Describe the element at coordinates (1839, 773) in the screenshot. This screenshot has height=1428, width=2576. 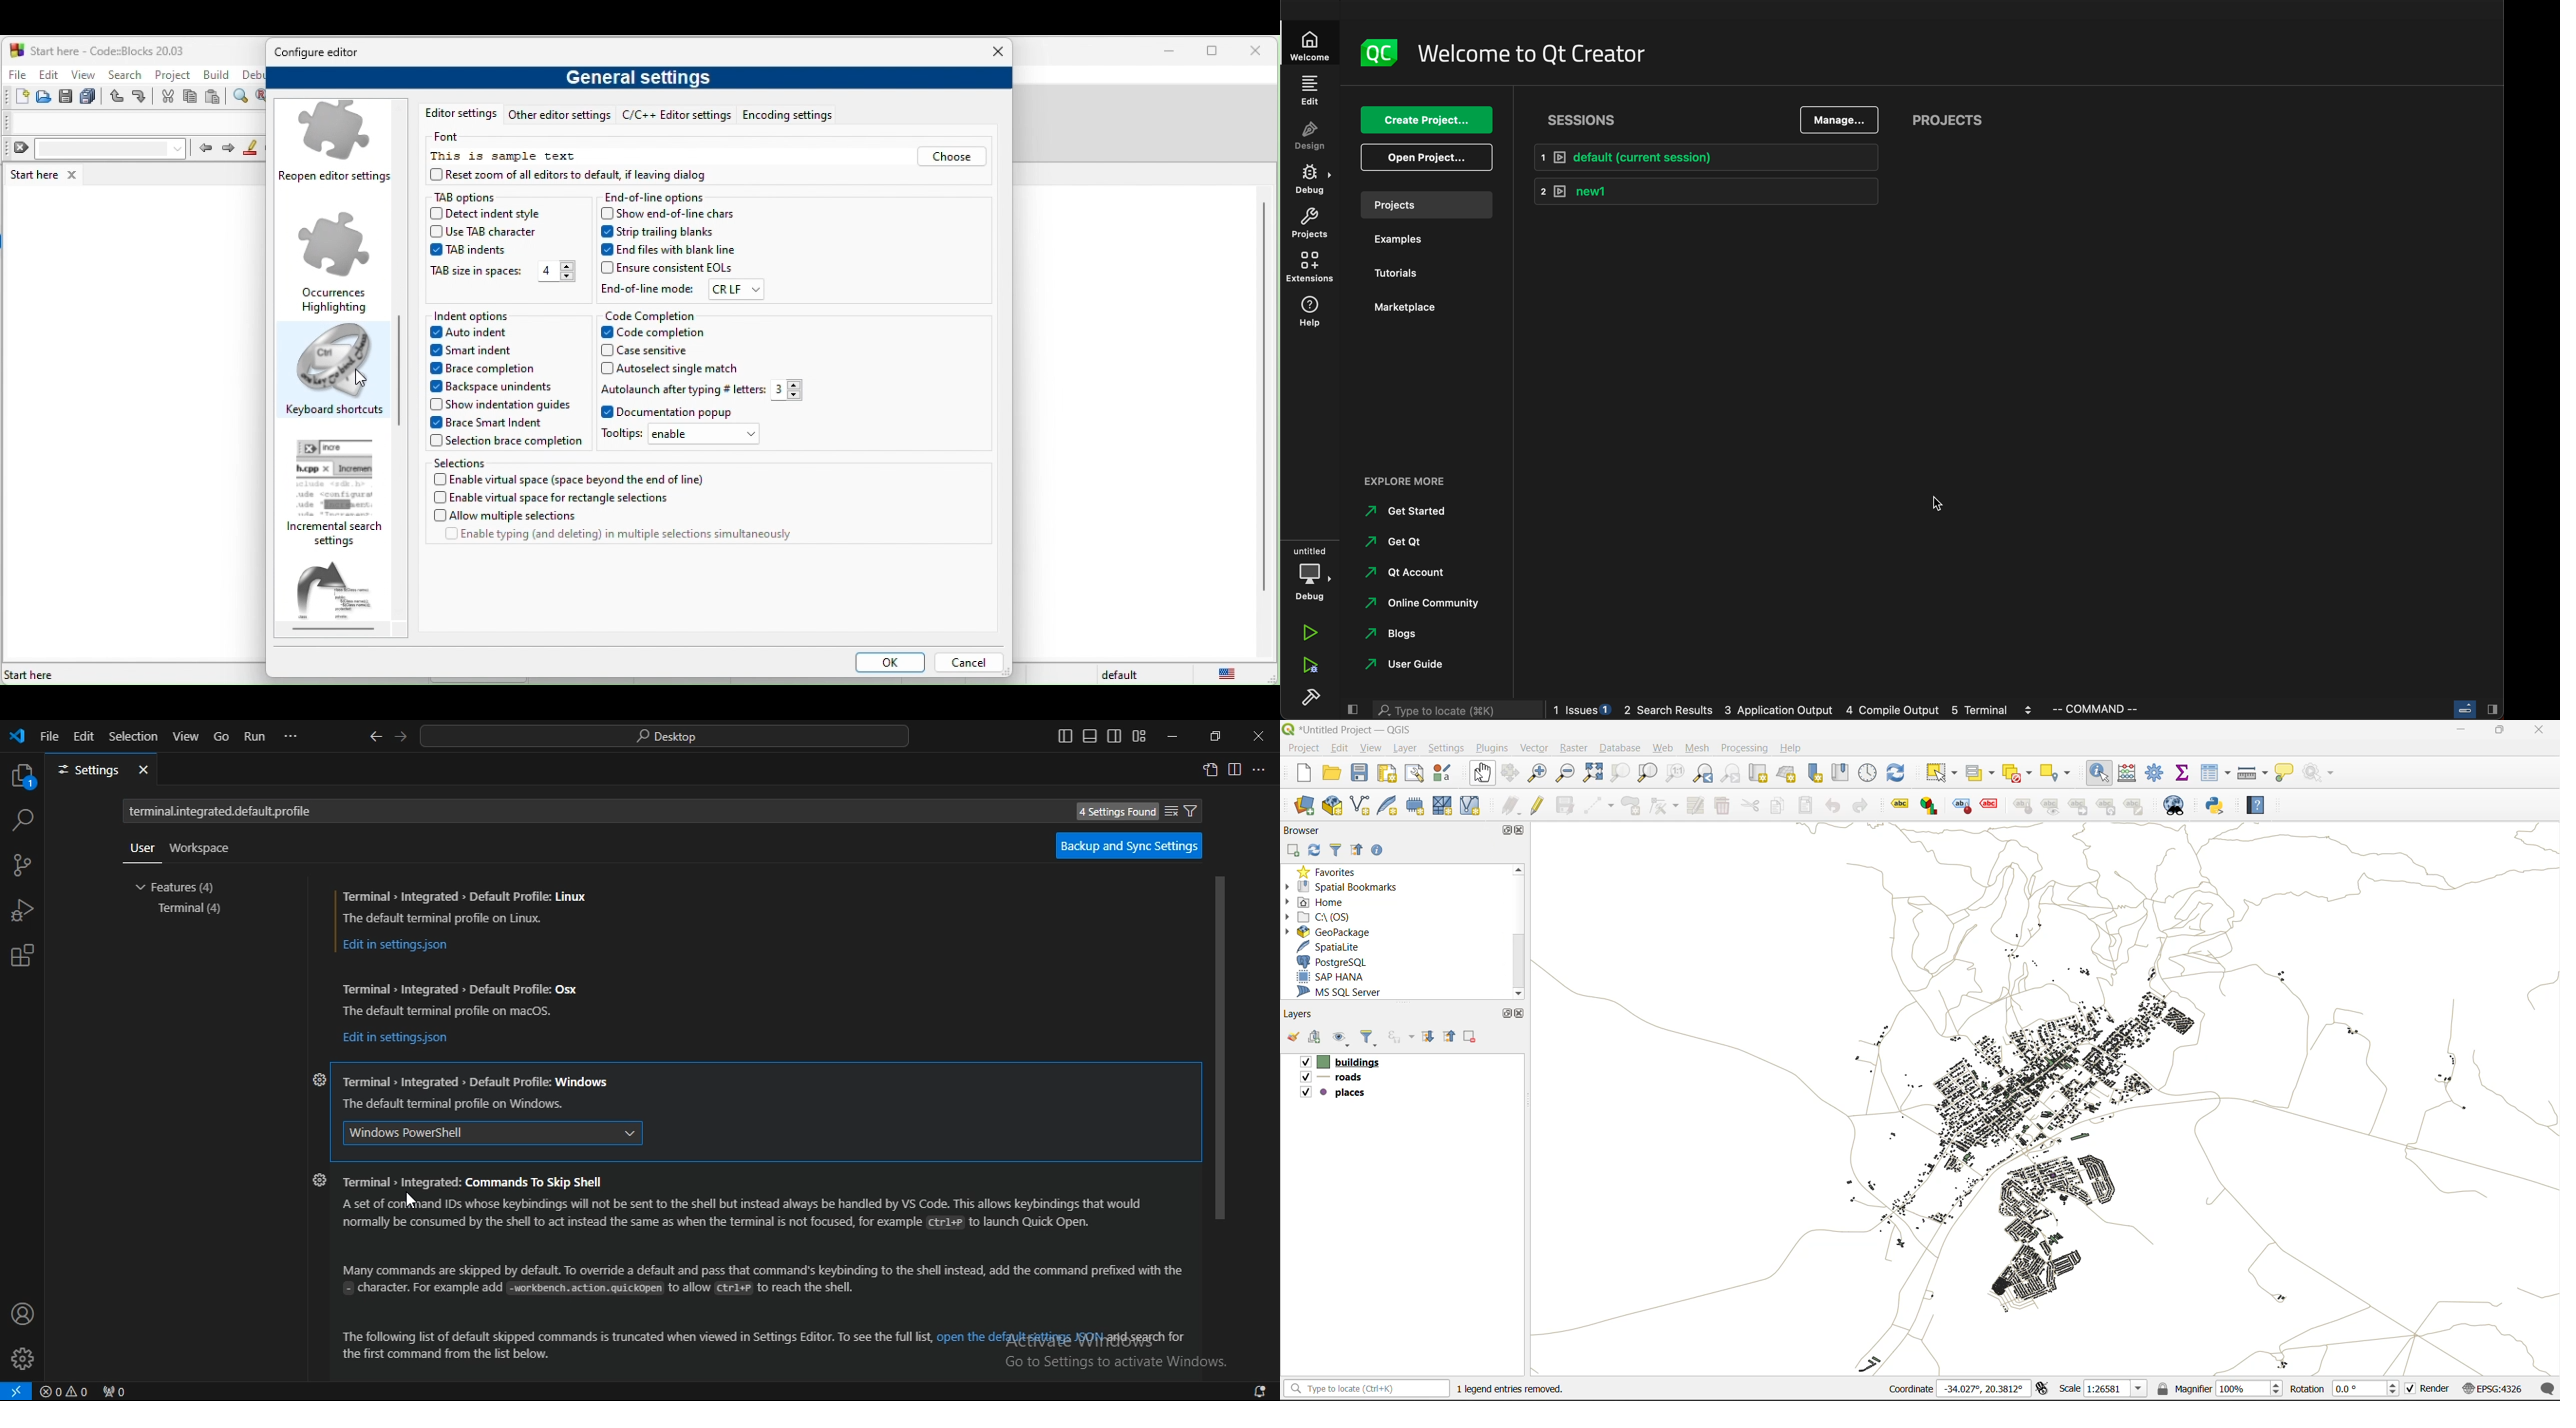
I see `show spatial bookmark` at that location.